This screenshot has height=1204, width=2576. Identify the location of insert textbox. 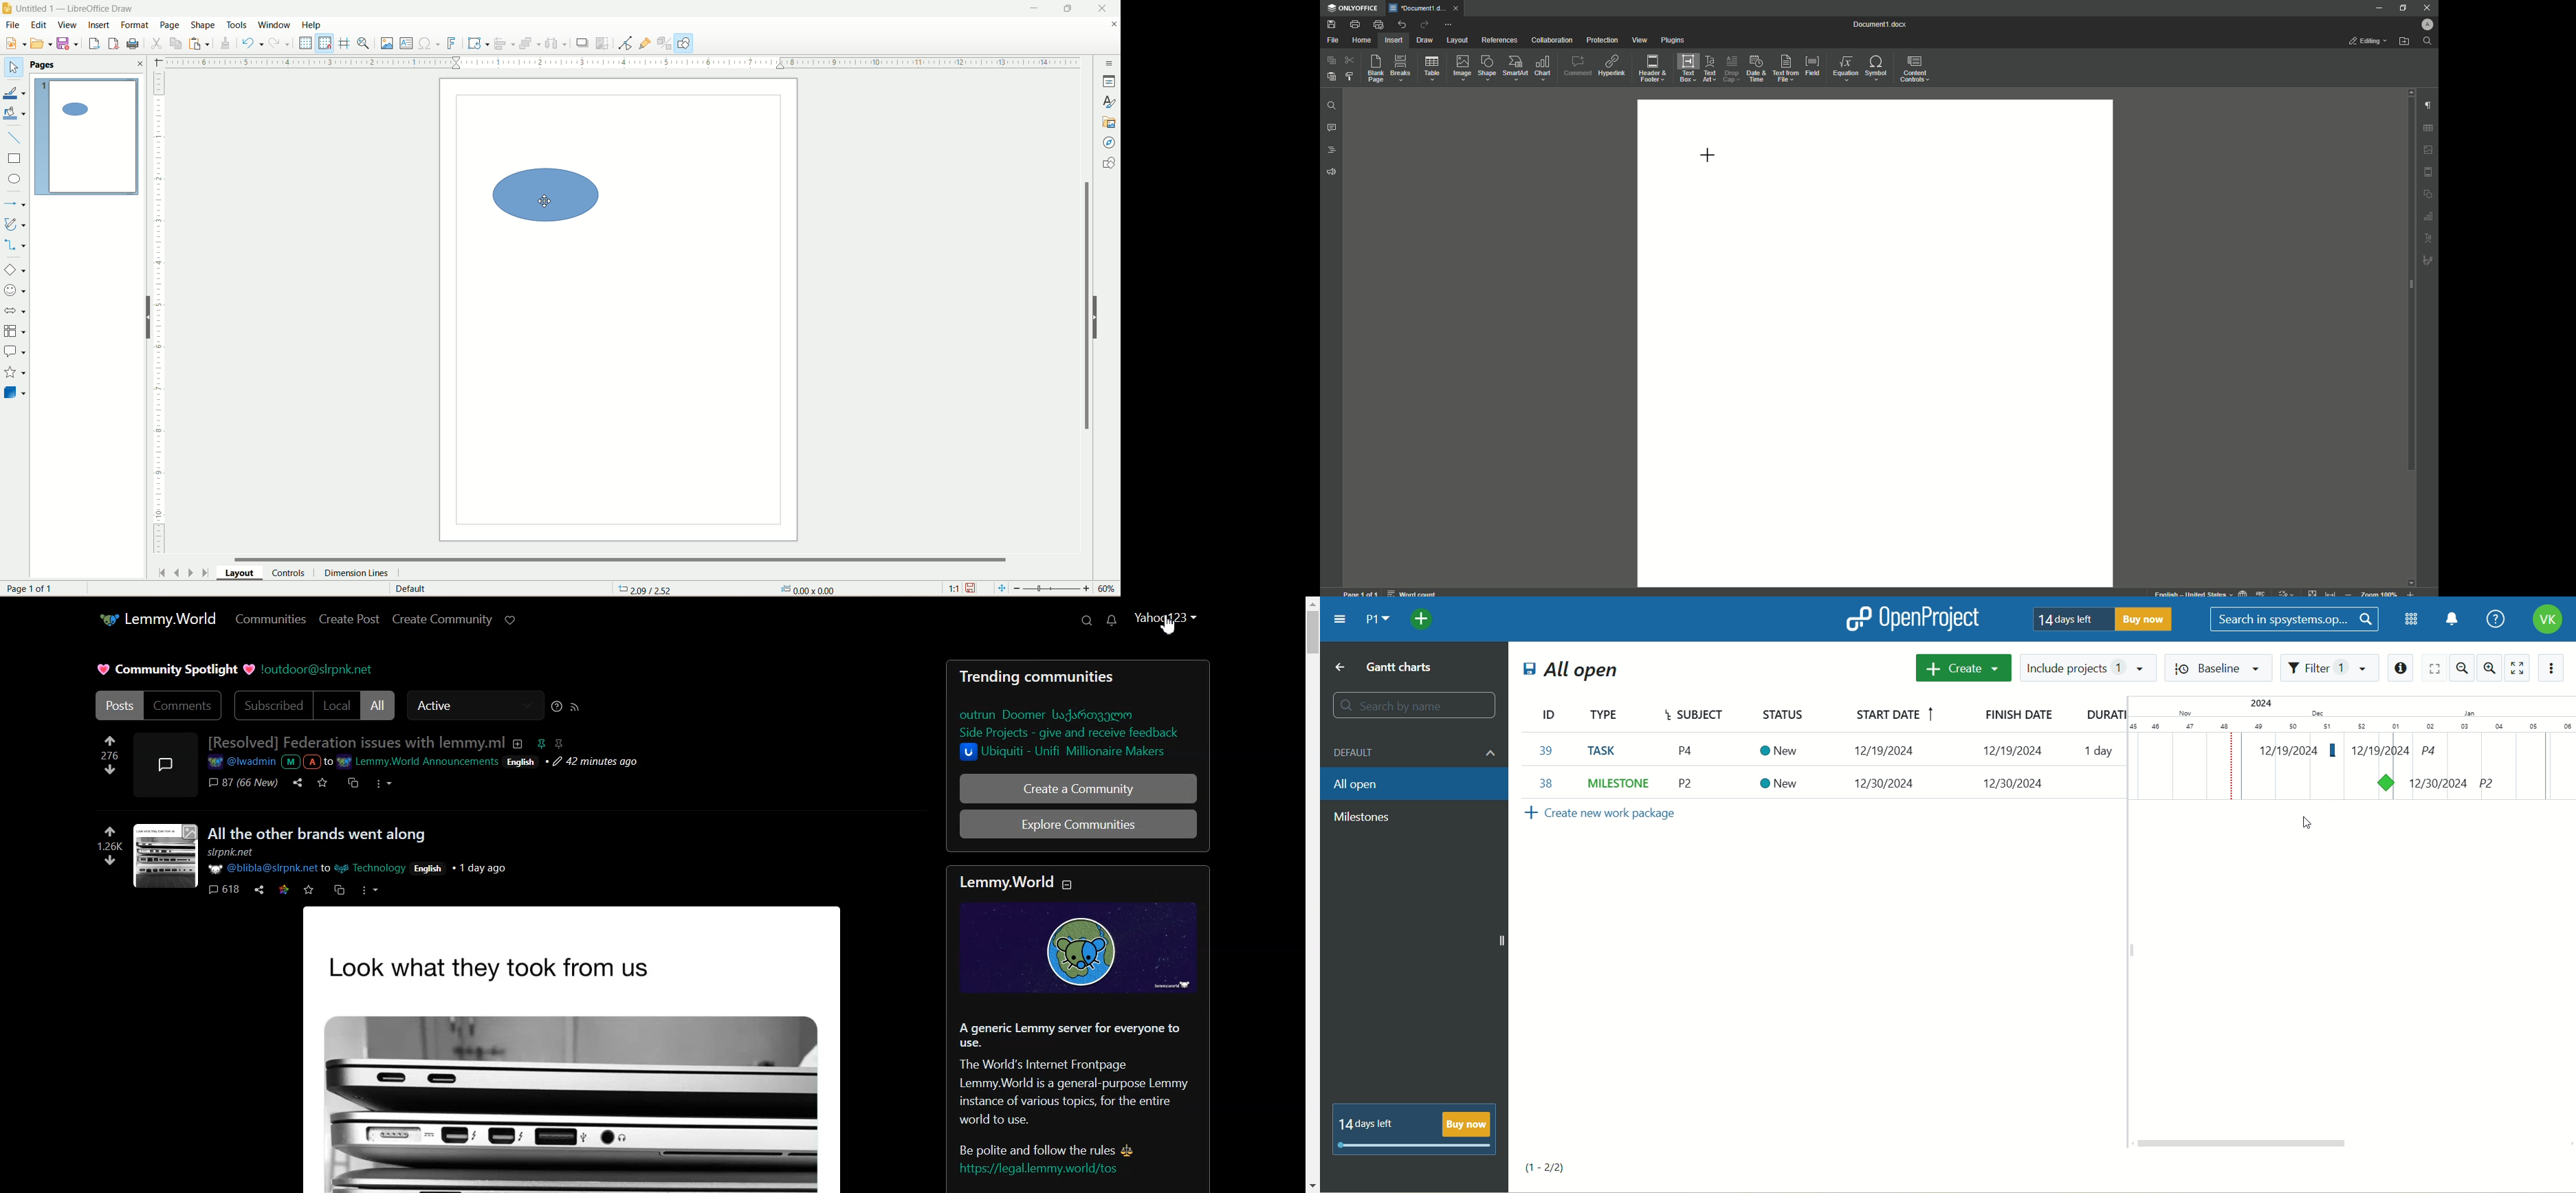
(405, 43).